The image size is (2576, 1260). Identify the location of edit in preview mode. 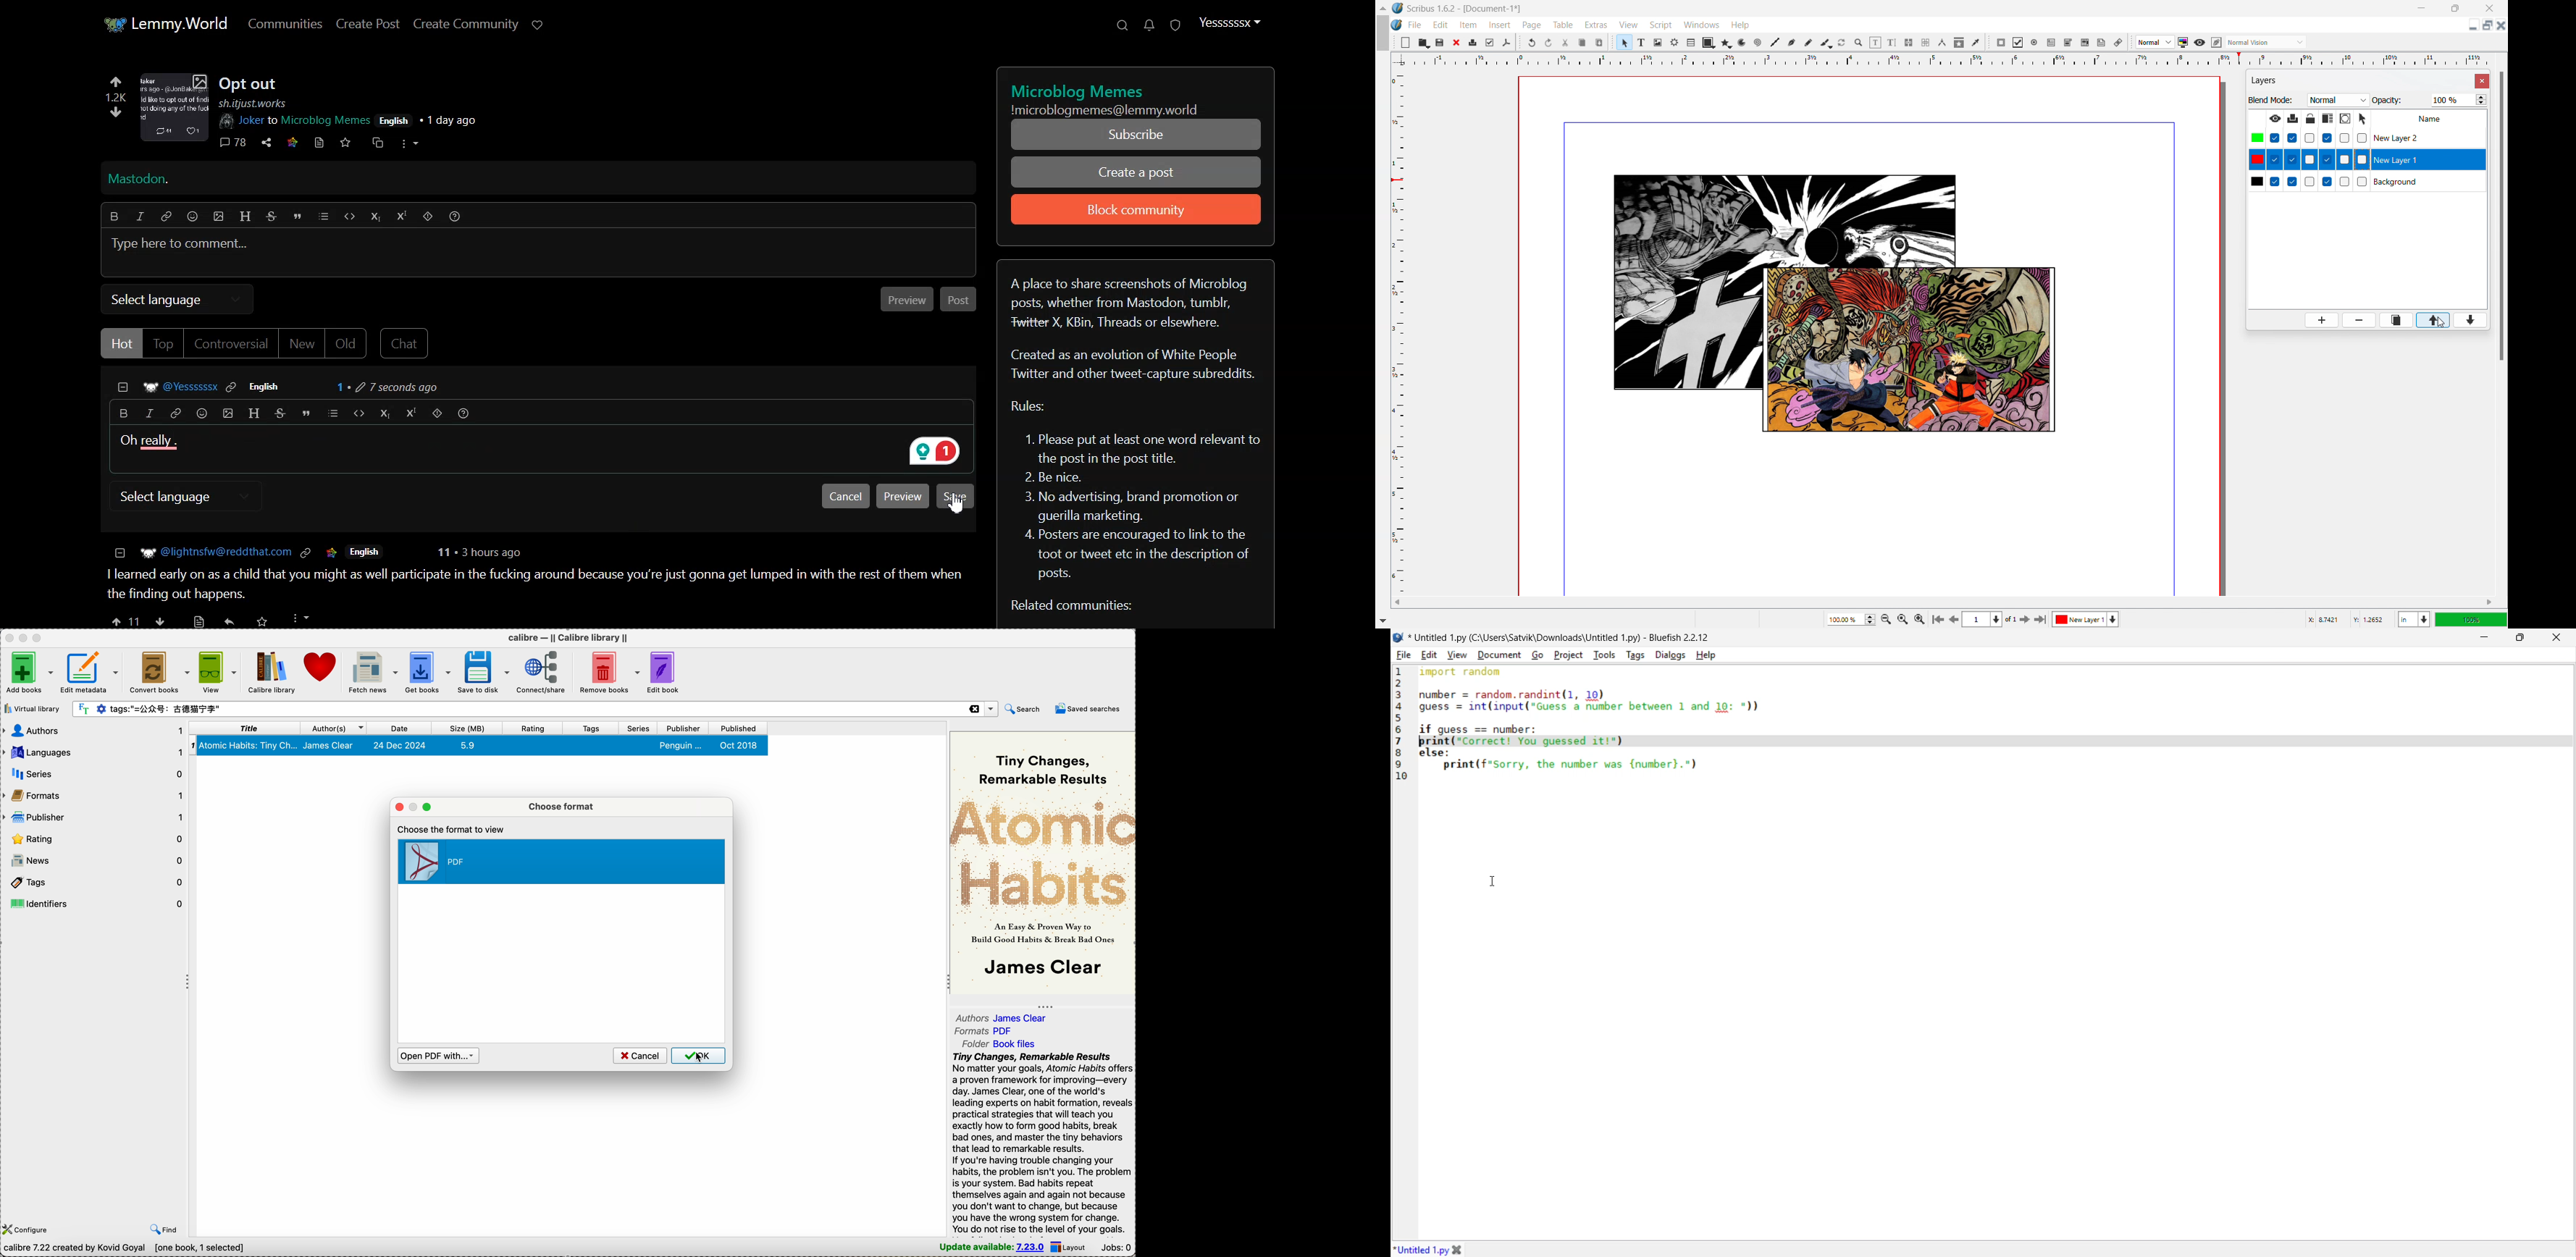
(2216, 42).